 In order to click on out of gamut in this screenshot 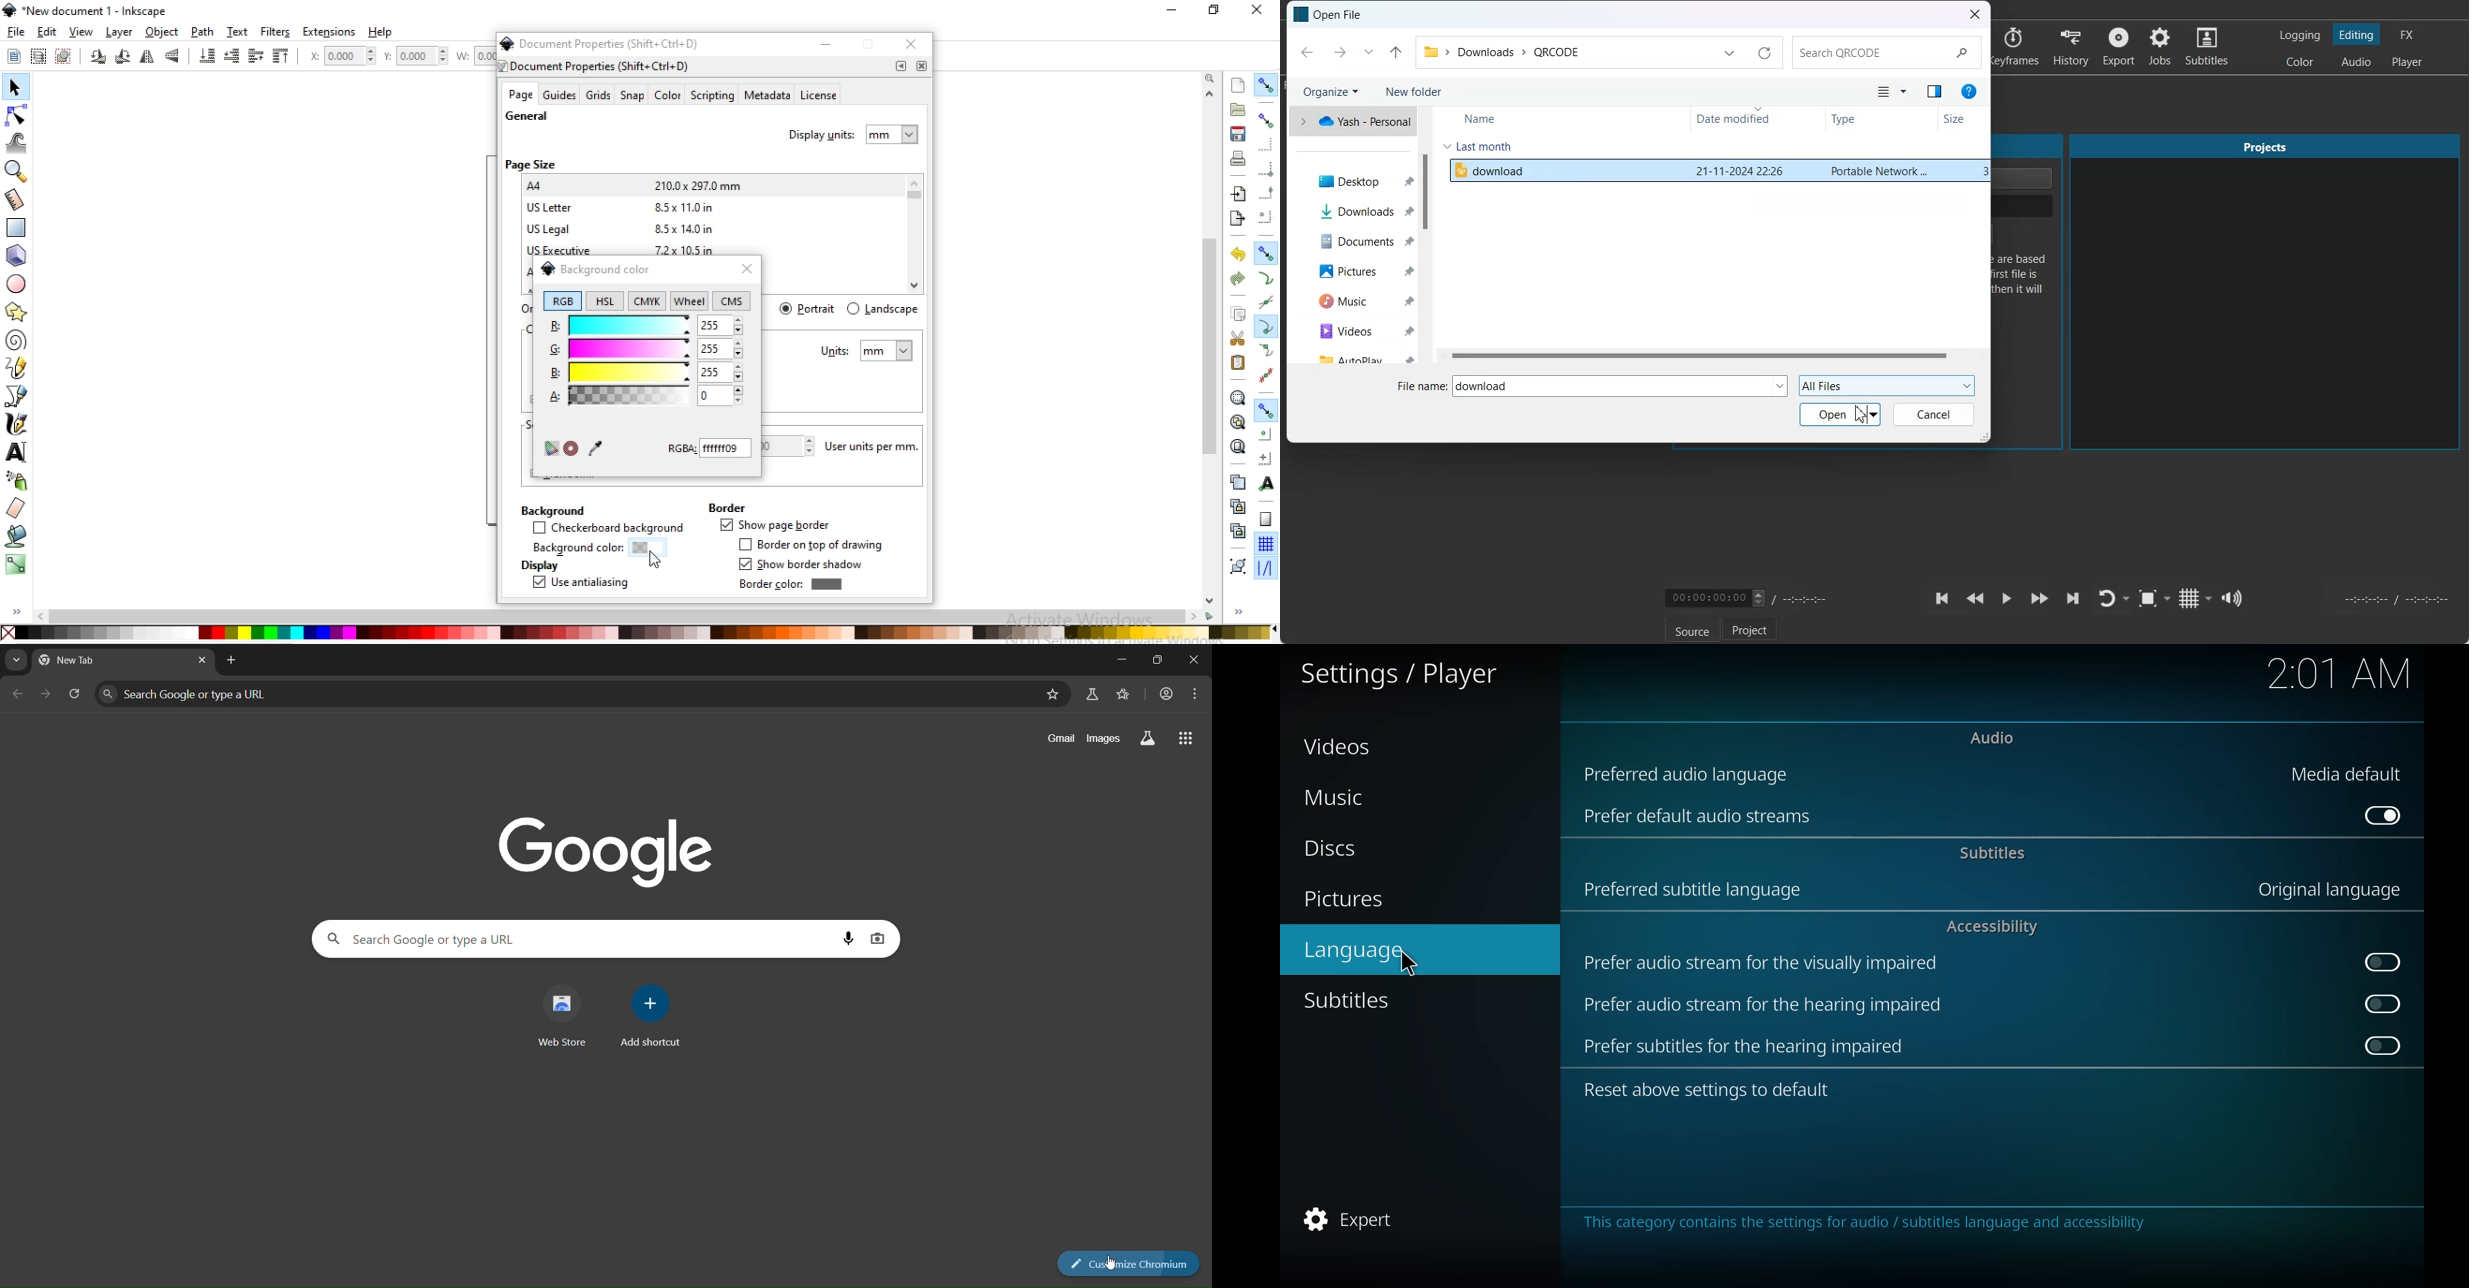, I will do `click(571, 449)`.